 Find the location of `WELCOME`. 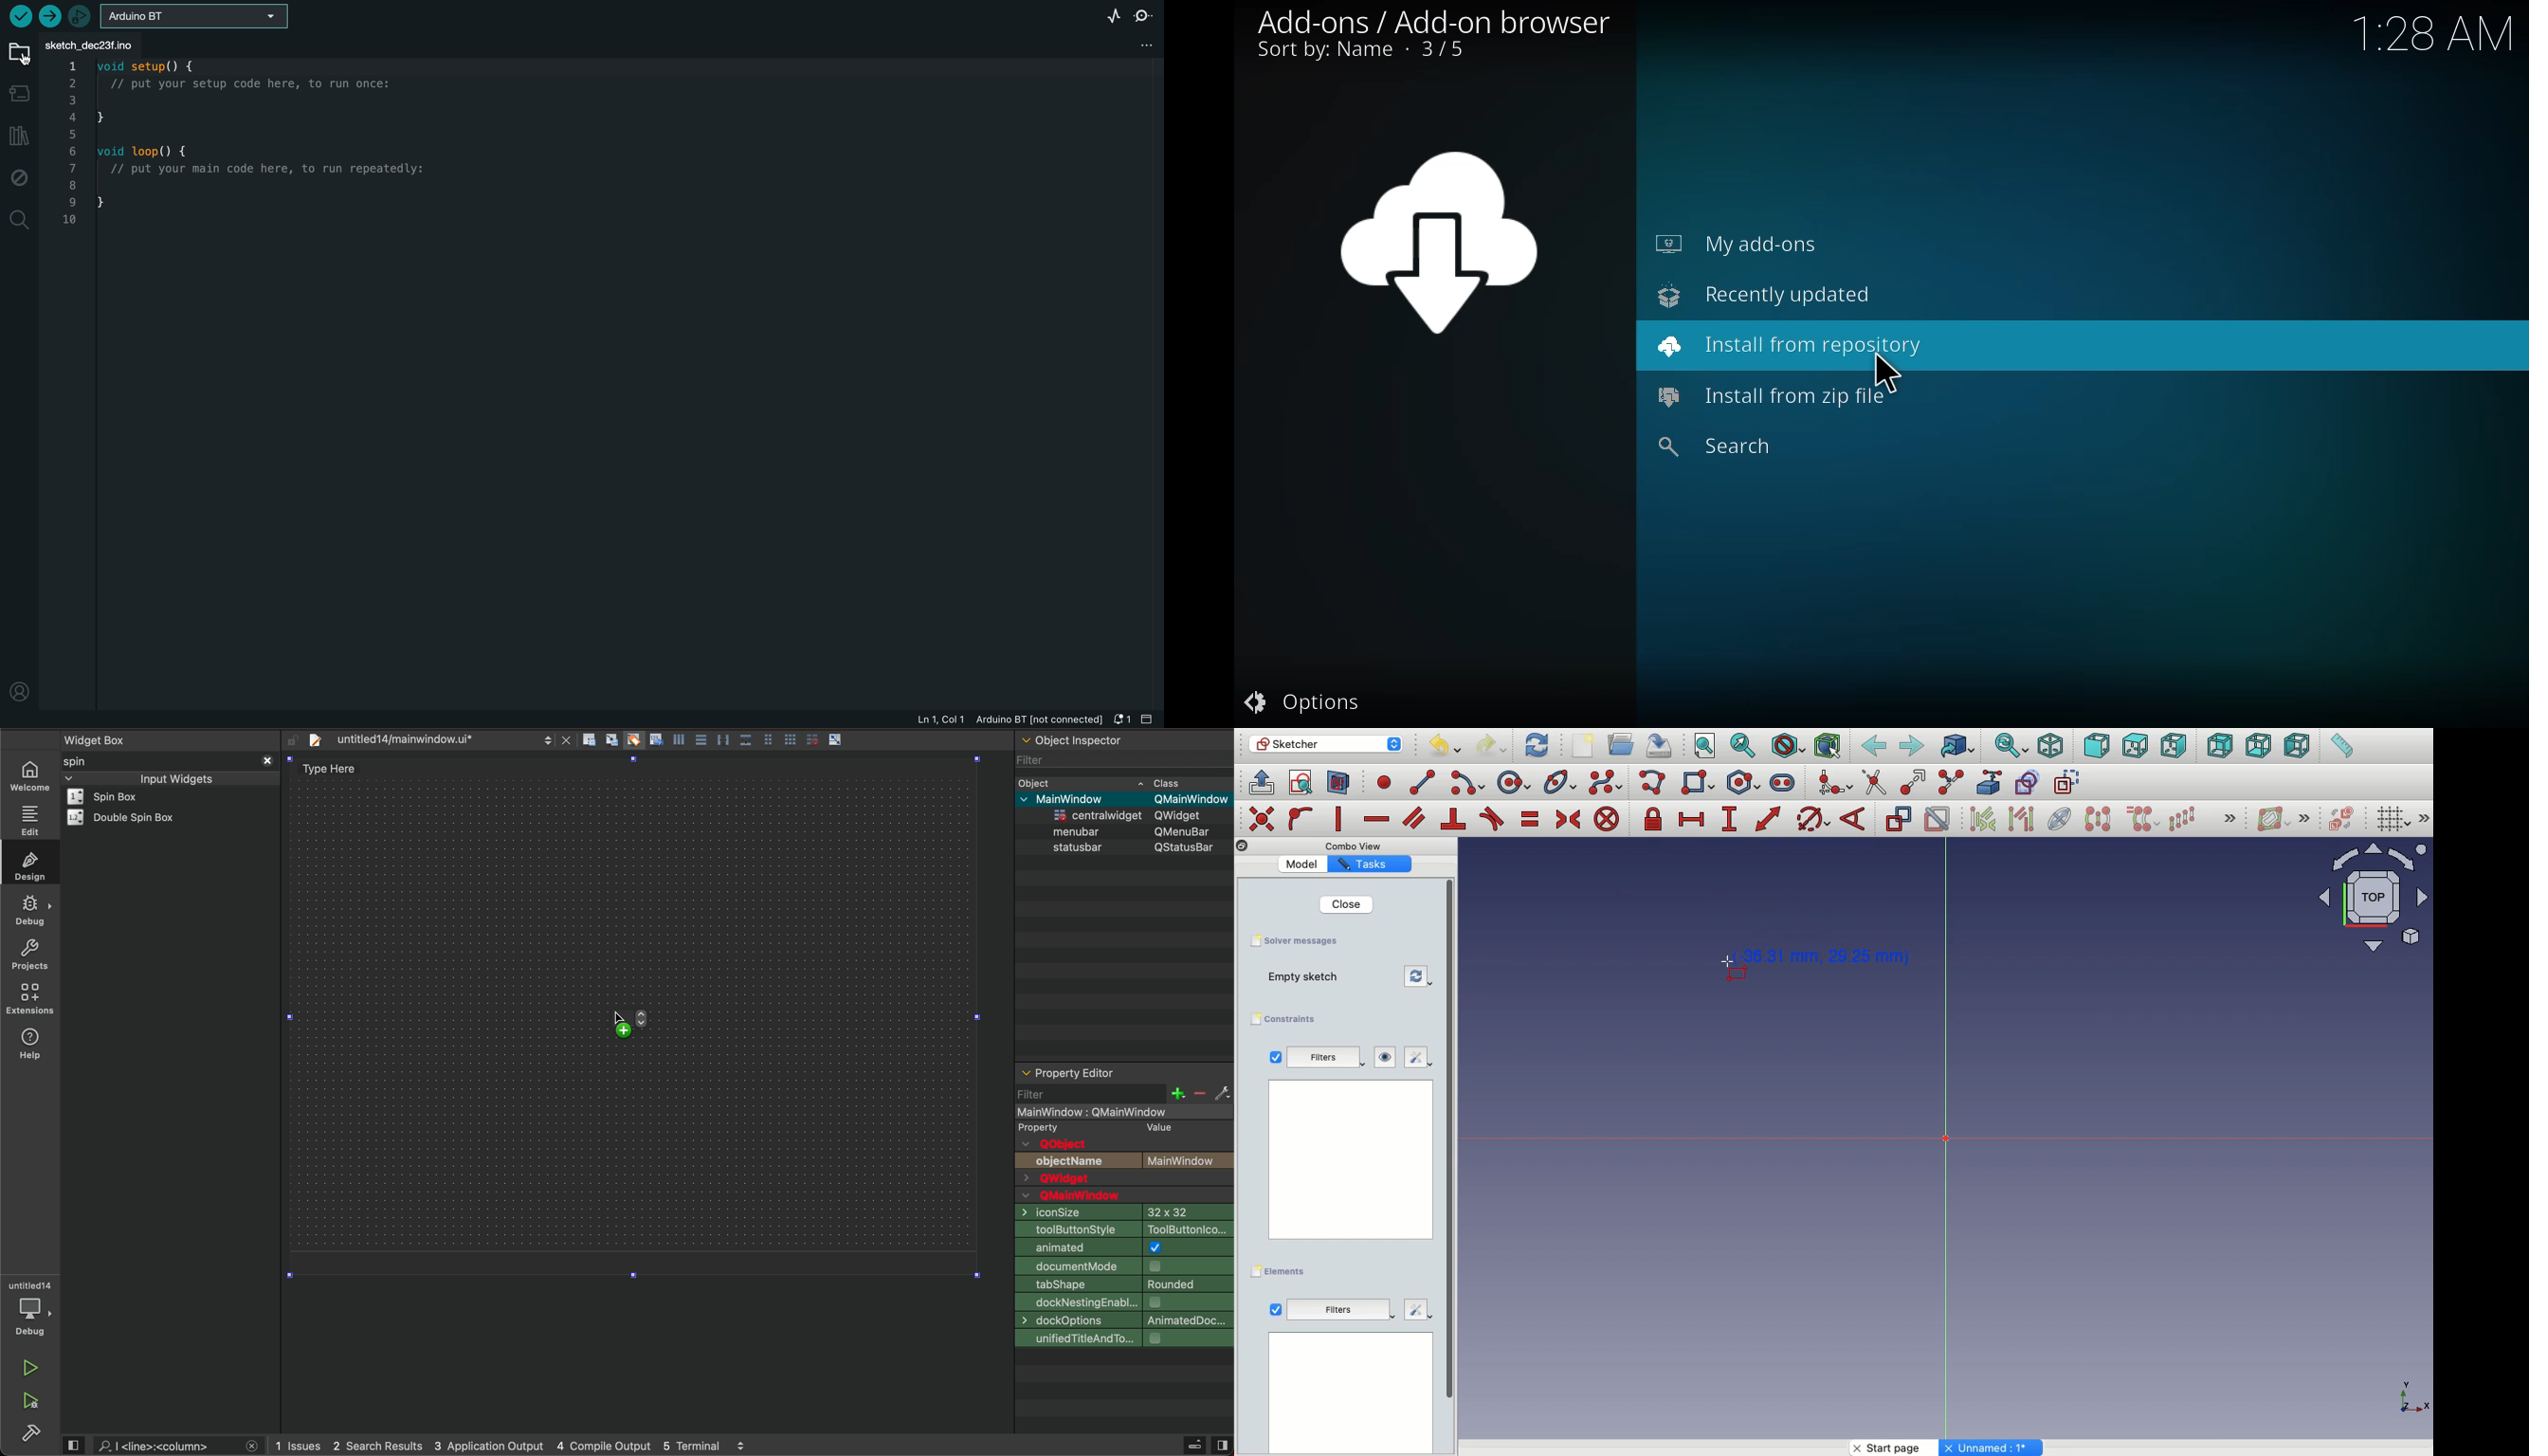

WELCOME is located at coordinates (31, 776).